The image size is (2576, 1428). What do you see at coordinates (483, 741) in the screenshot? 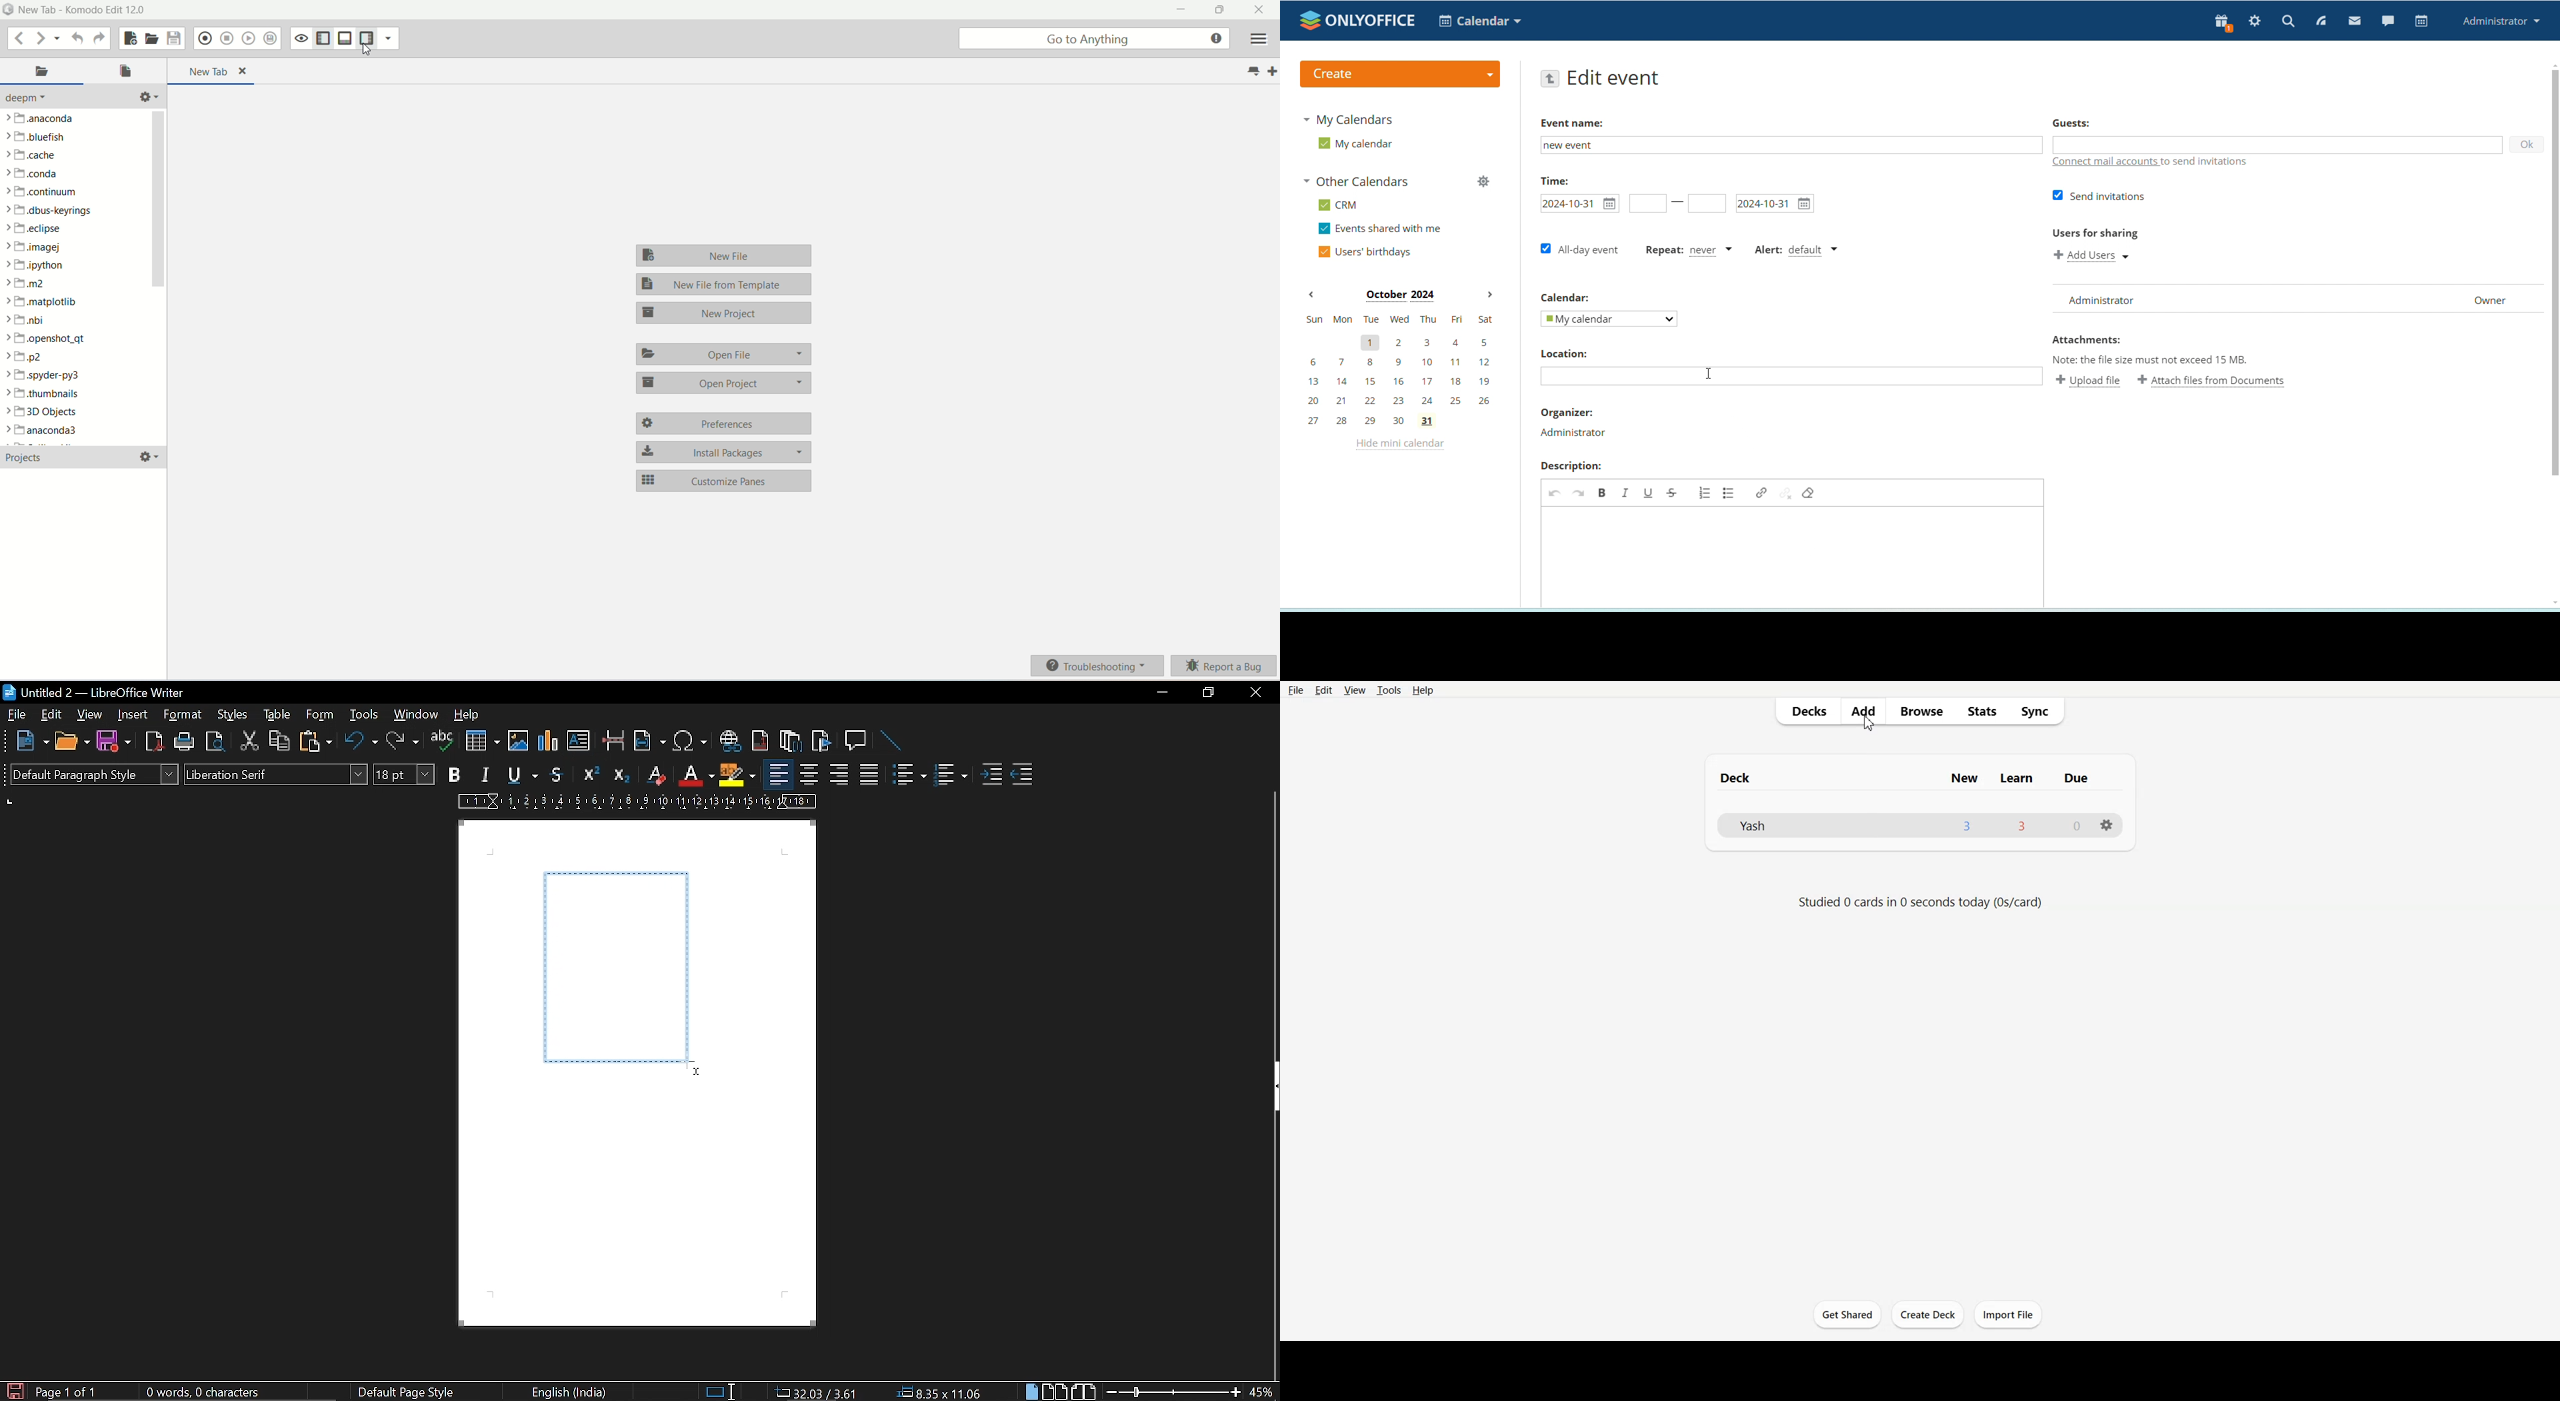
I see `insert chart` at bounding box center [483, 741].